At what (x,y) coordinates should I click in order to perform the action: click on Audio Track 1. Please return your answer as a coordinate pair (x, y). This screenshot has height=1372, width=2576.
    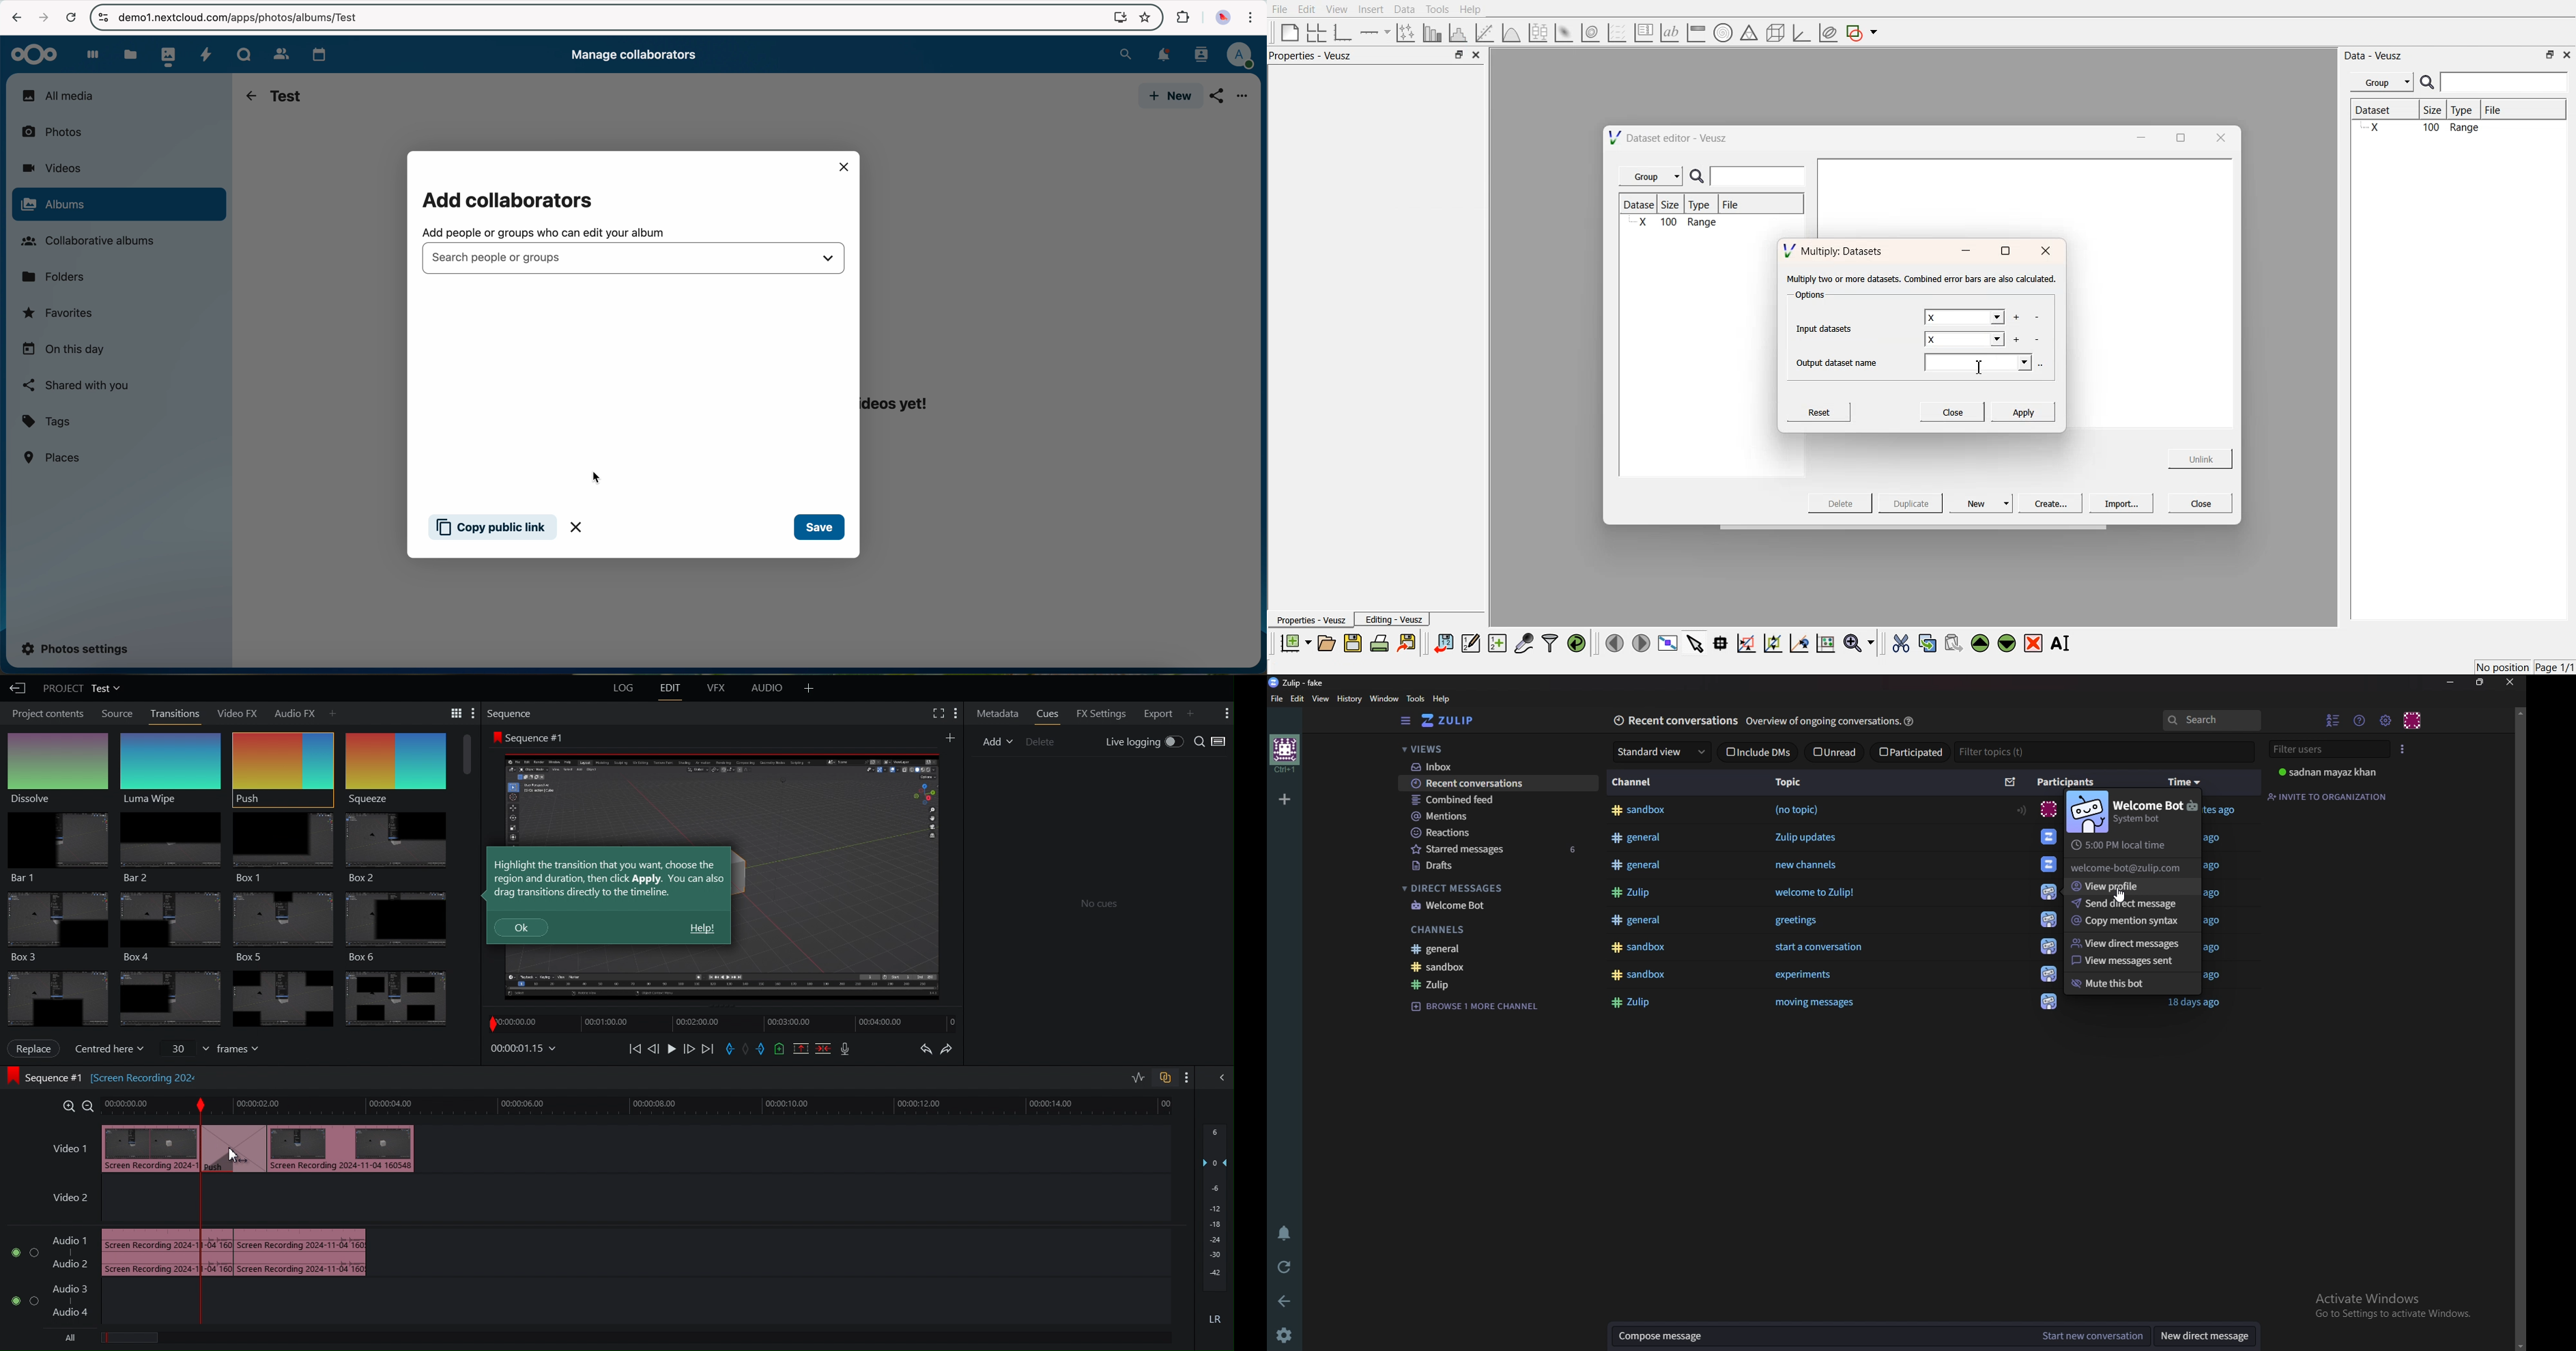
    Looking at the image, I should click on (70, 1238).